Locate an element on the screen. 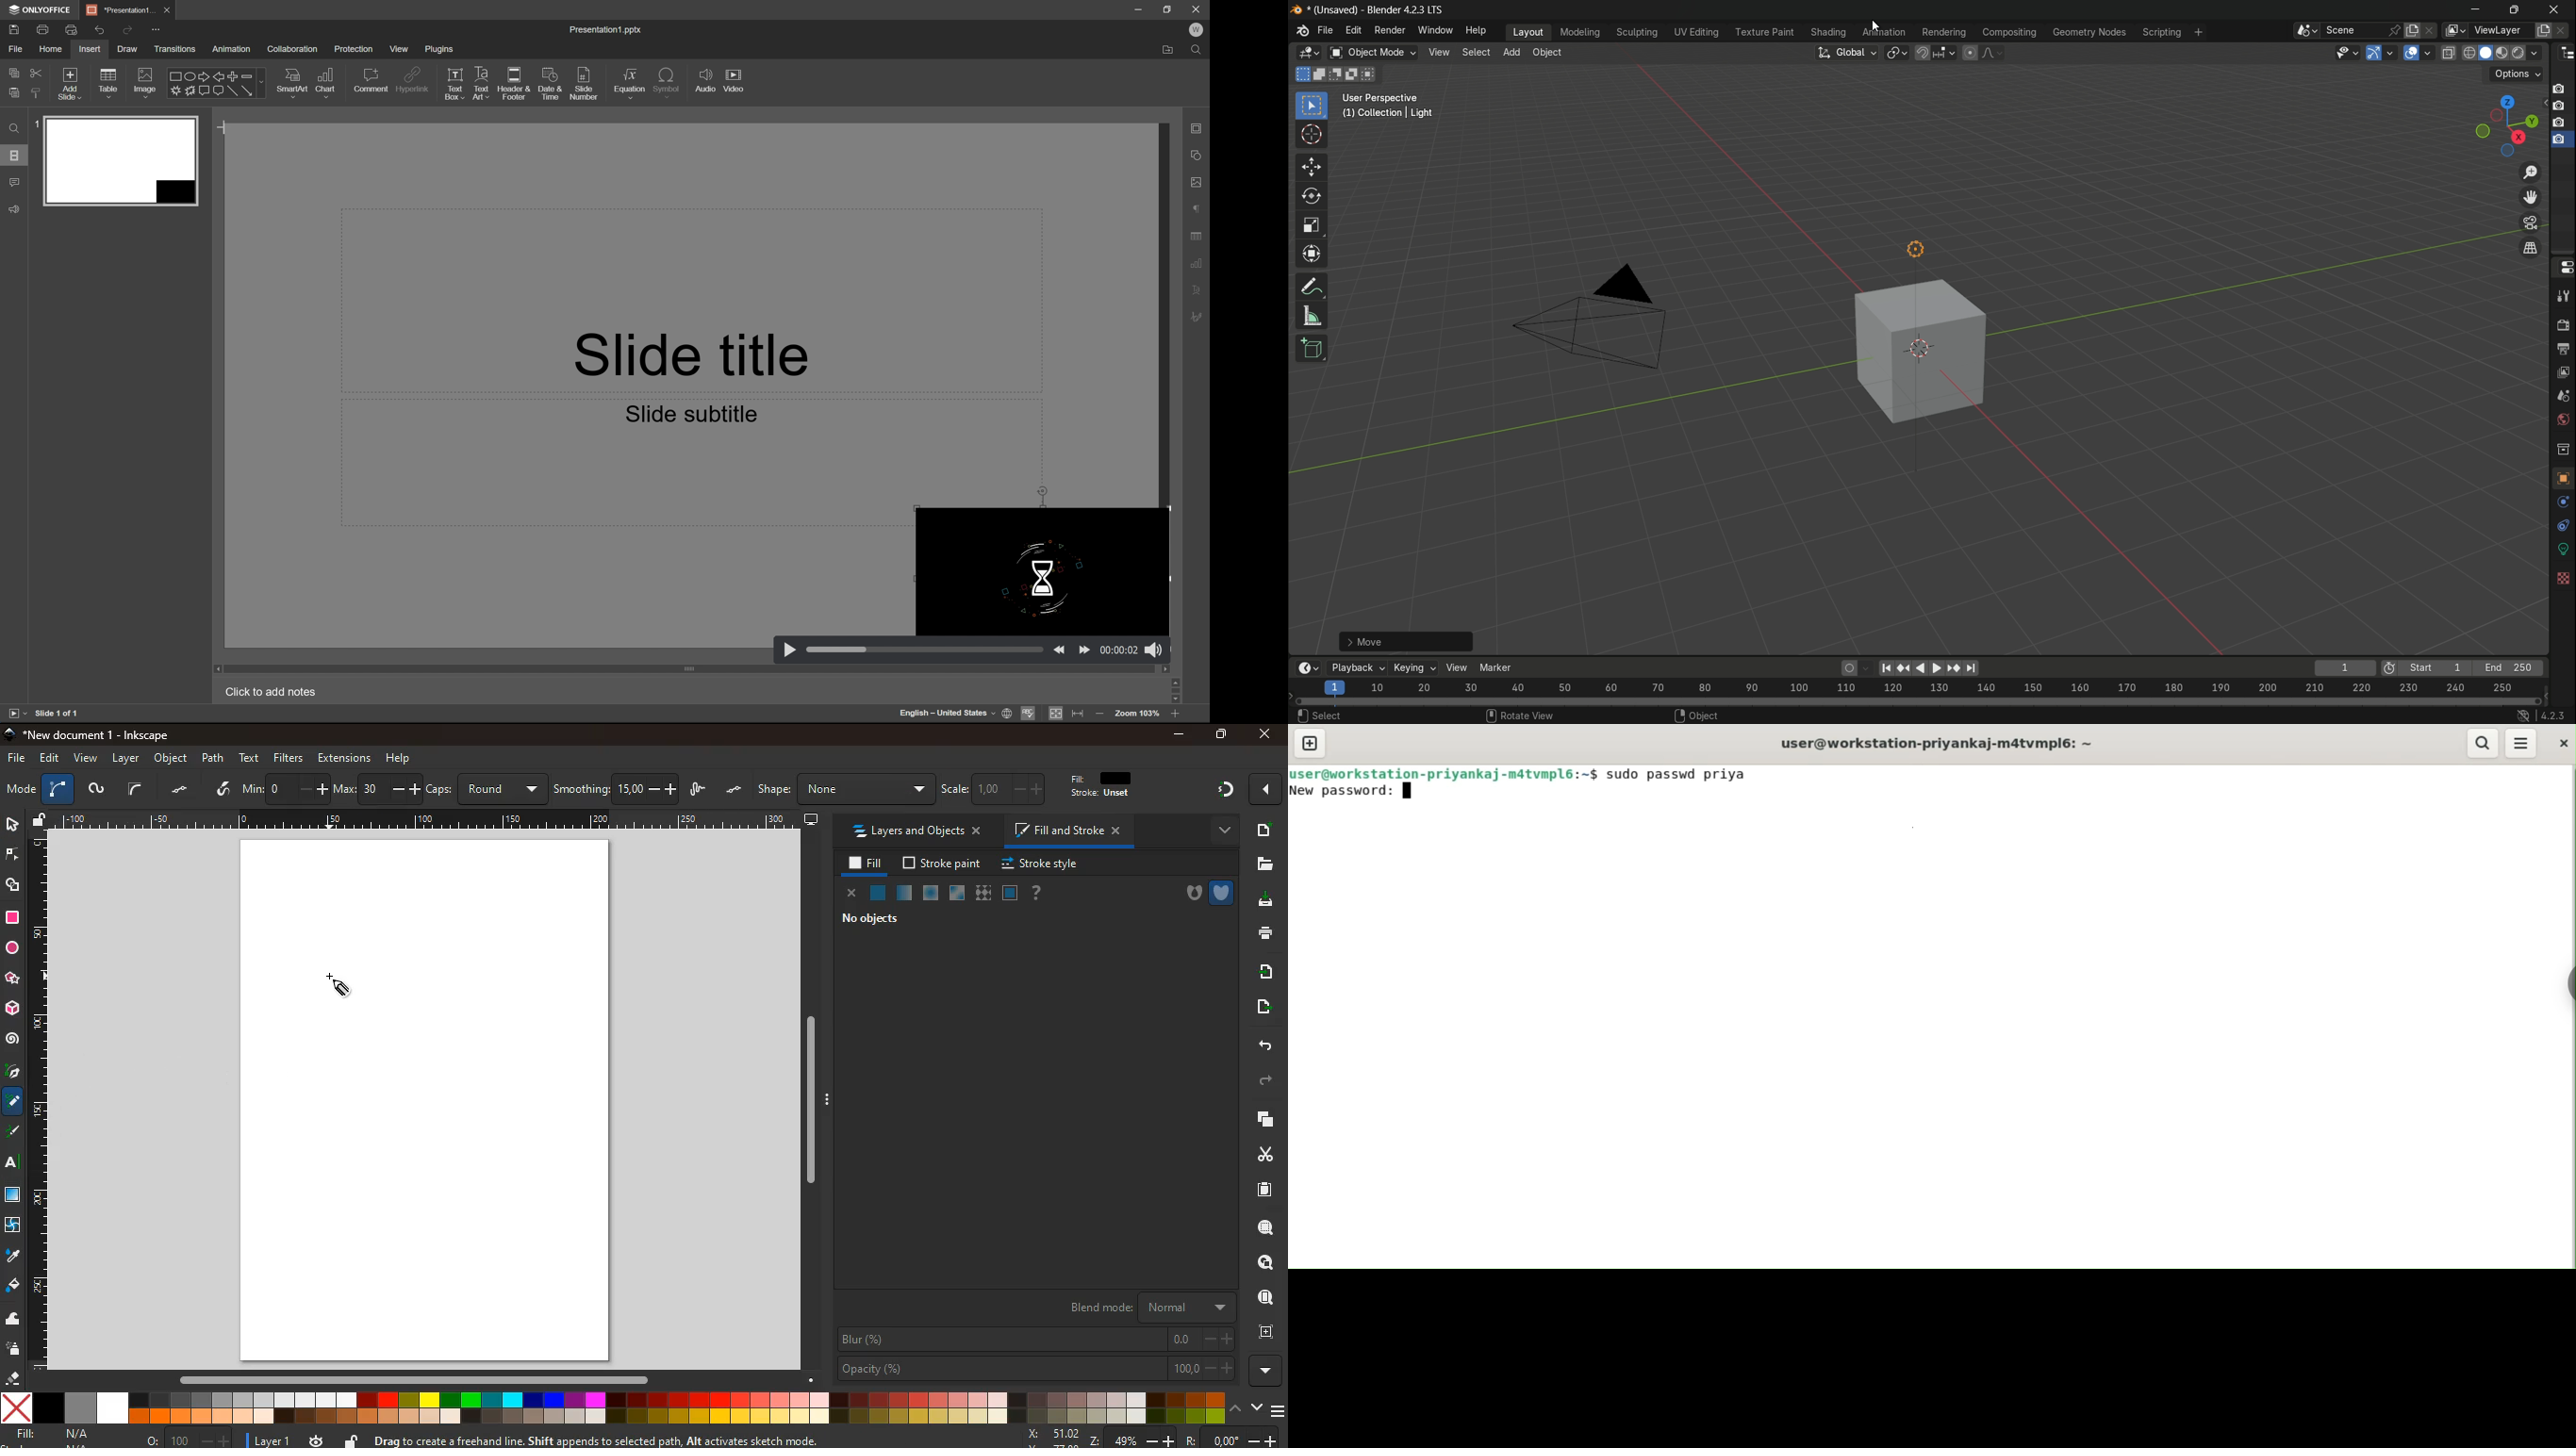 The image size is (2576, 1456). glass is located at coordinates (959, 894).